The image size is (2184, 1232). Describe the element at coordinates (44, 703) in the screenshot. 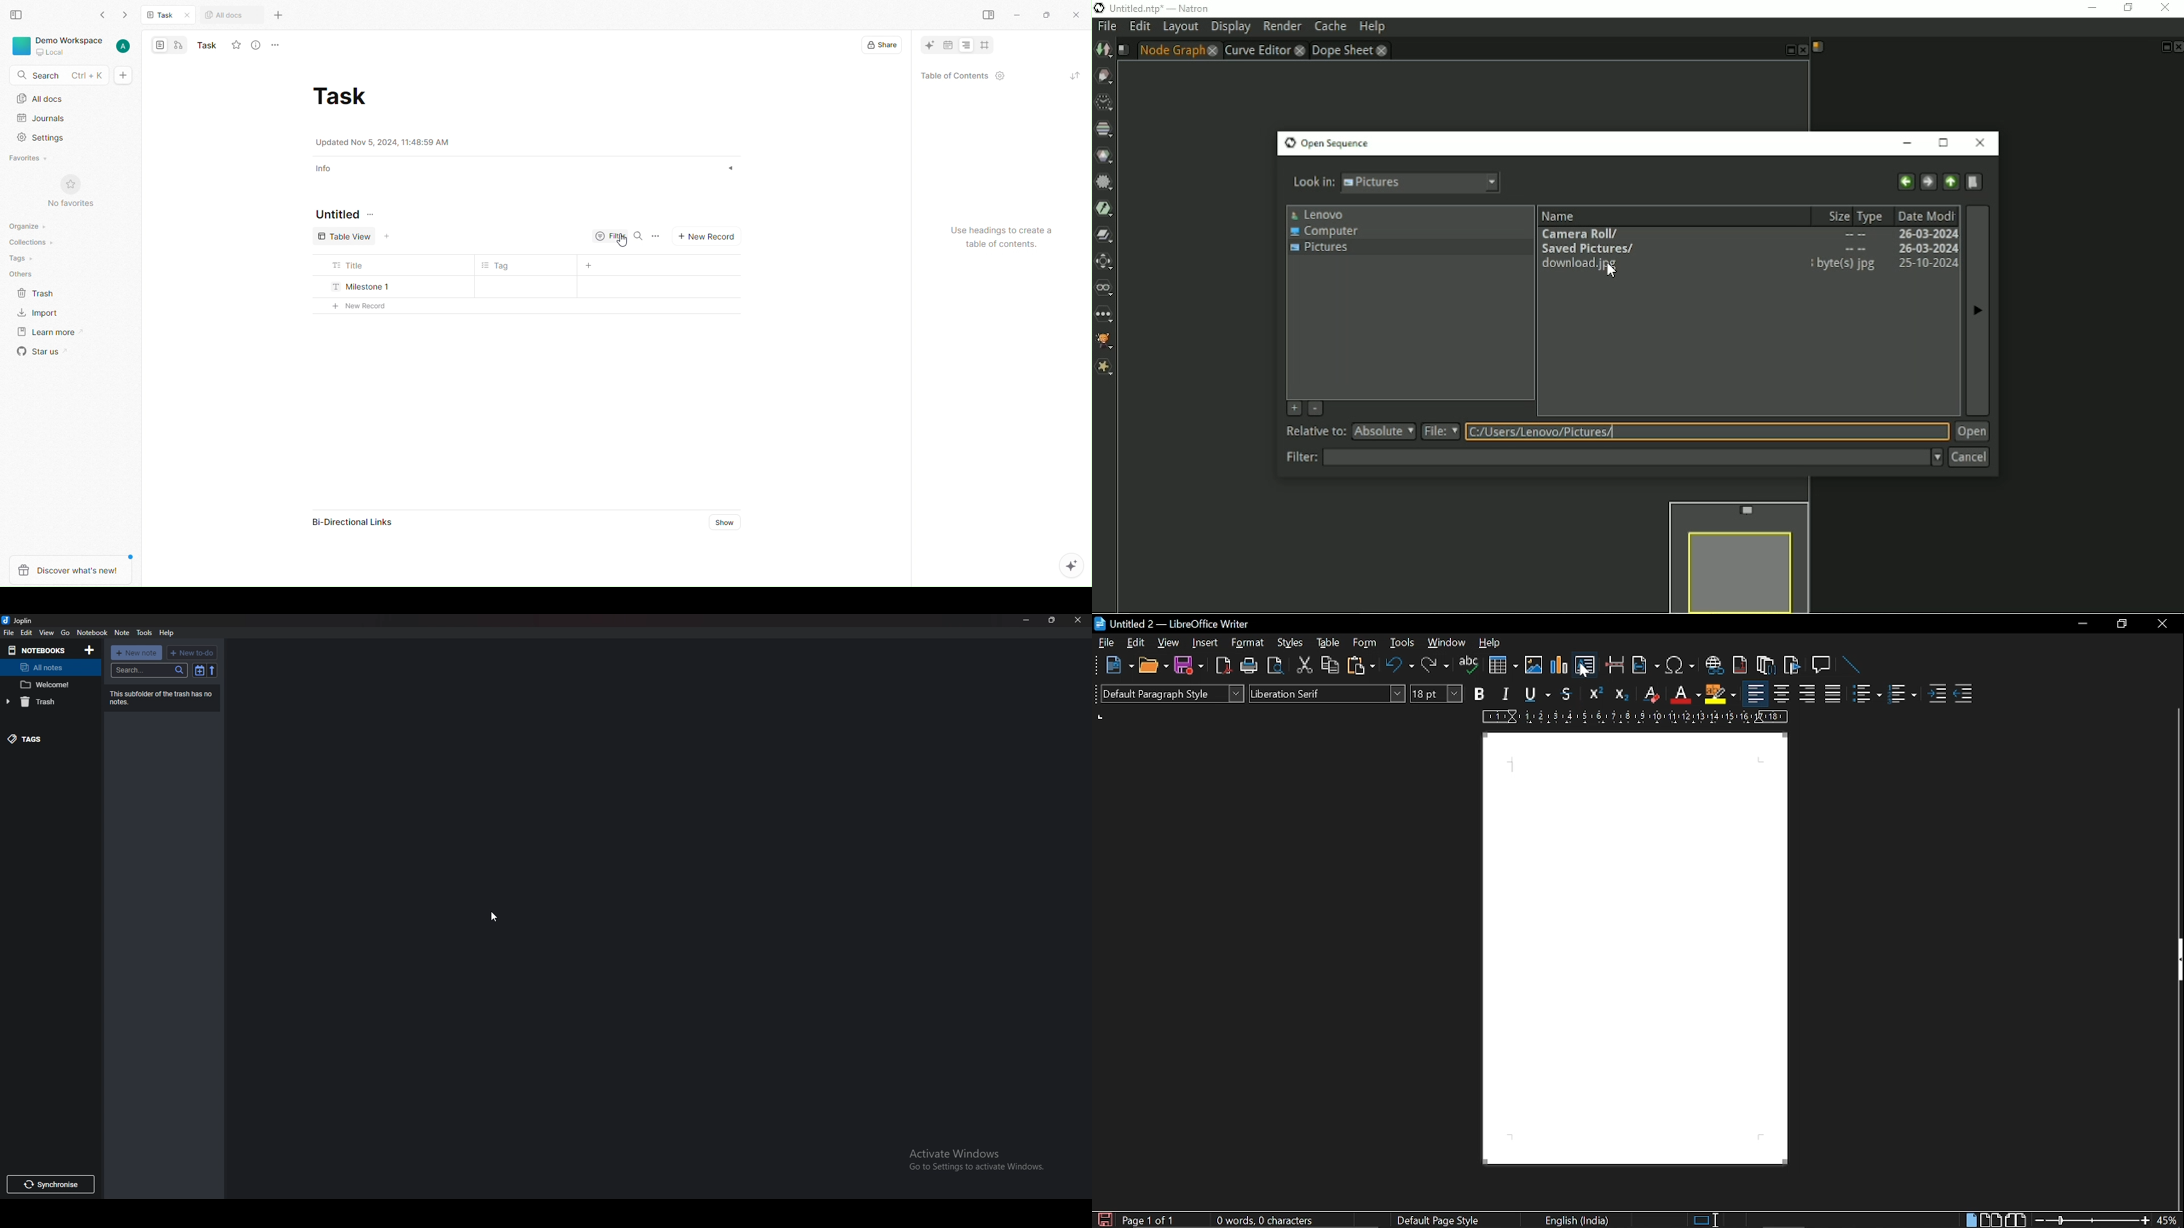

I see `Trash` at that location.